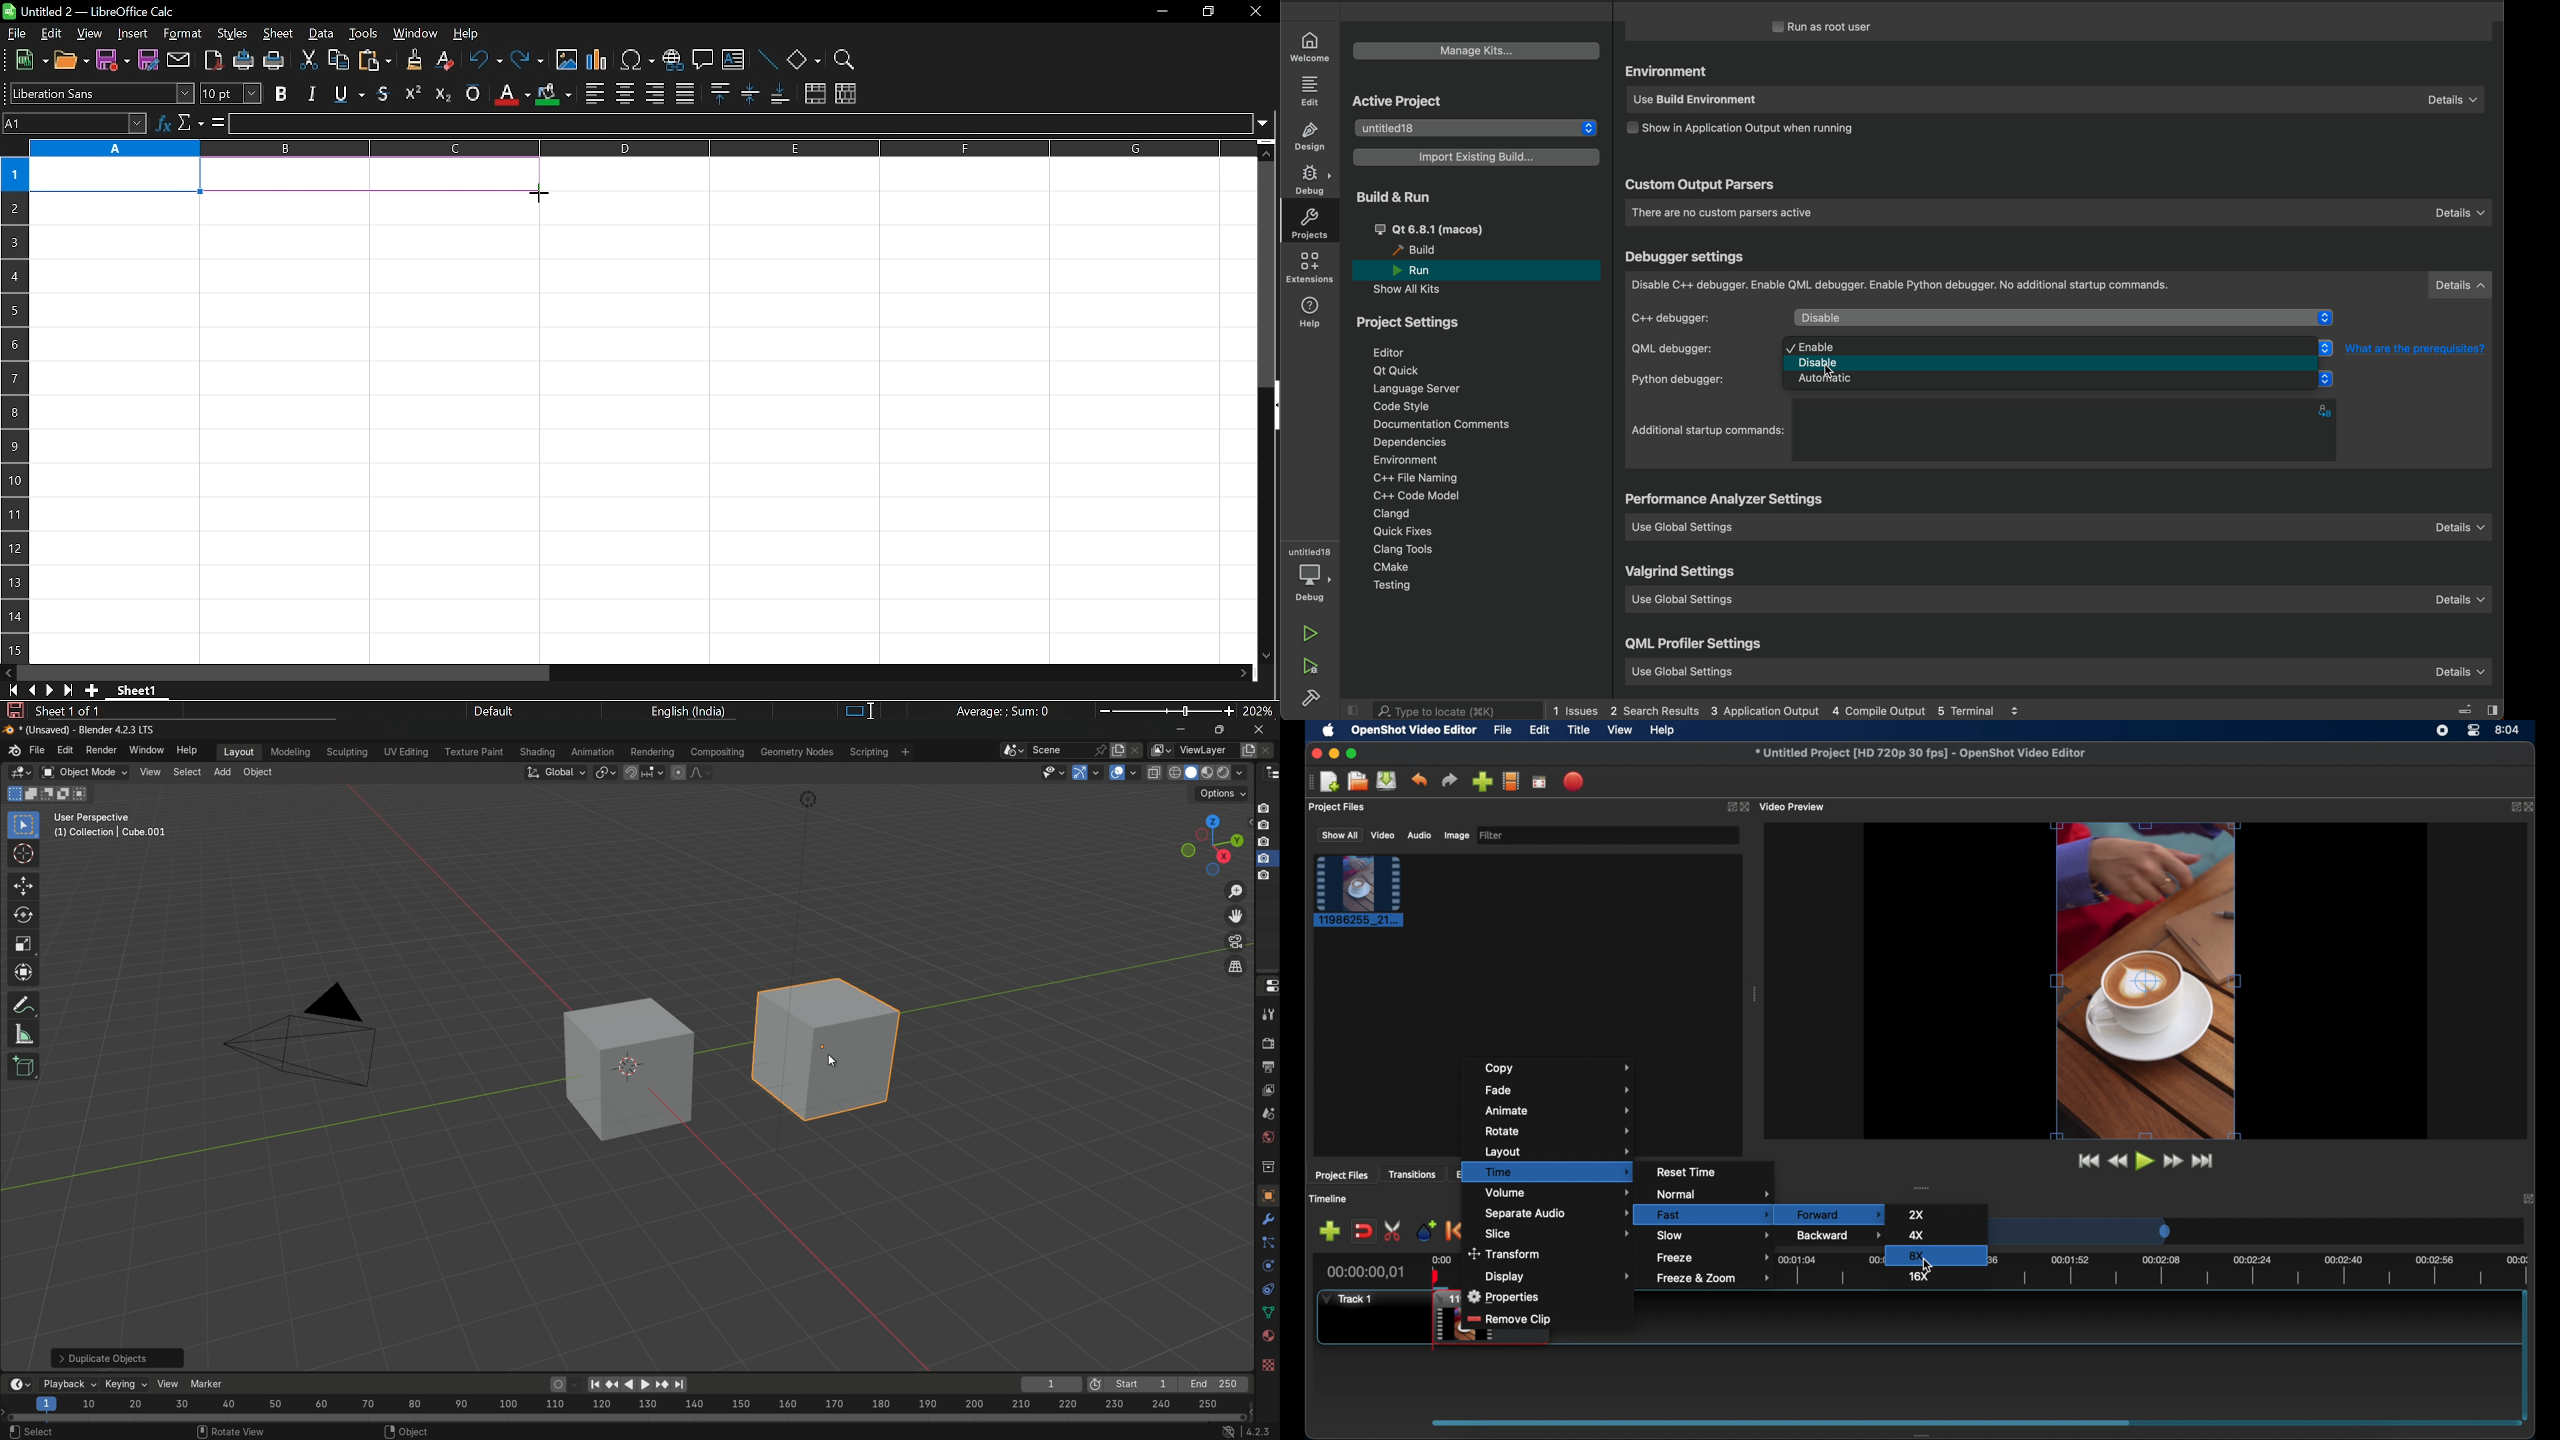  What do you see at coordinates (374, 61) in the screenshot?
I see `paste` at bounding box center [374, 61].